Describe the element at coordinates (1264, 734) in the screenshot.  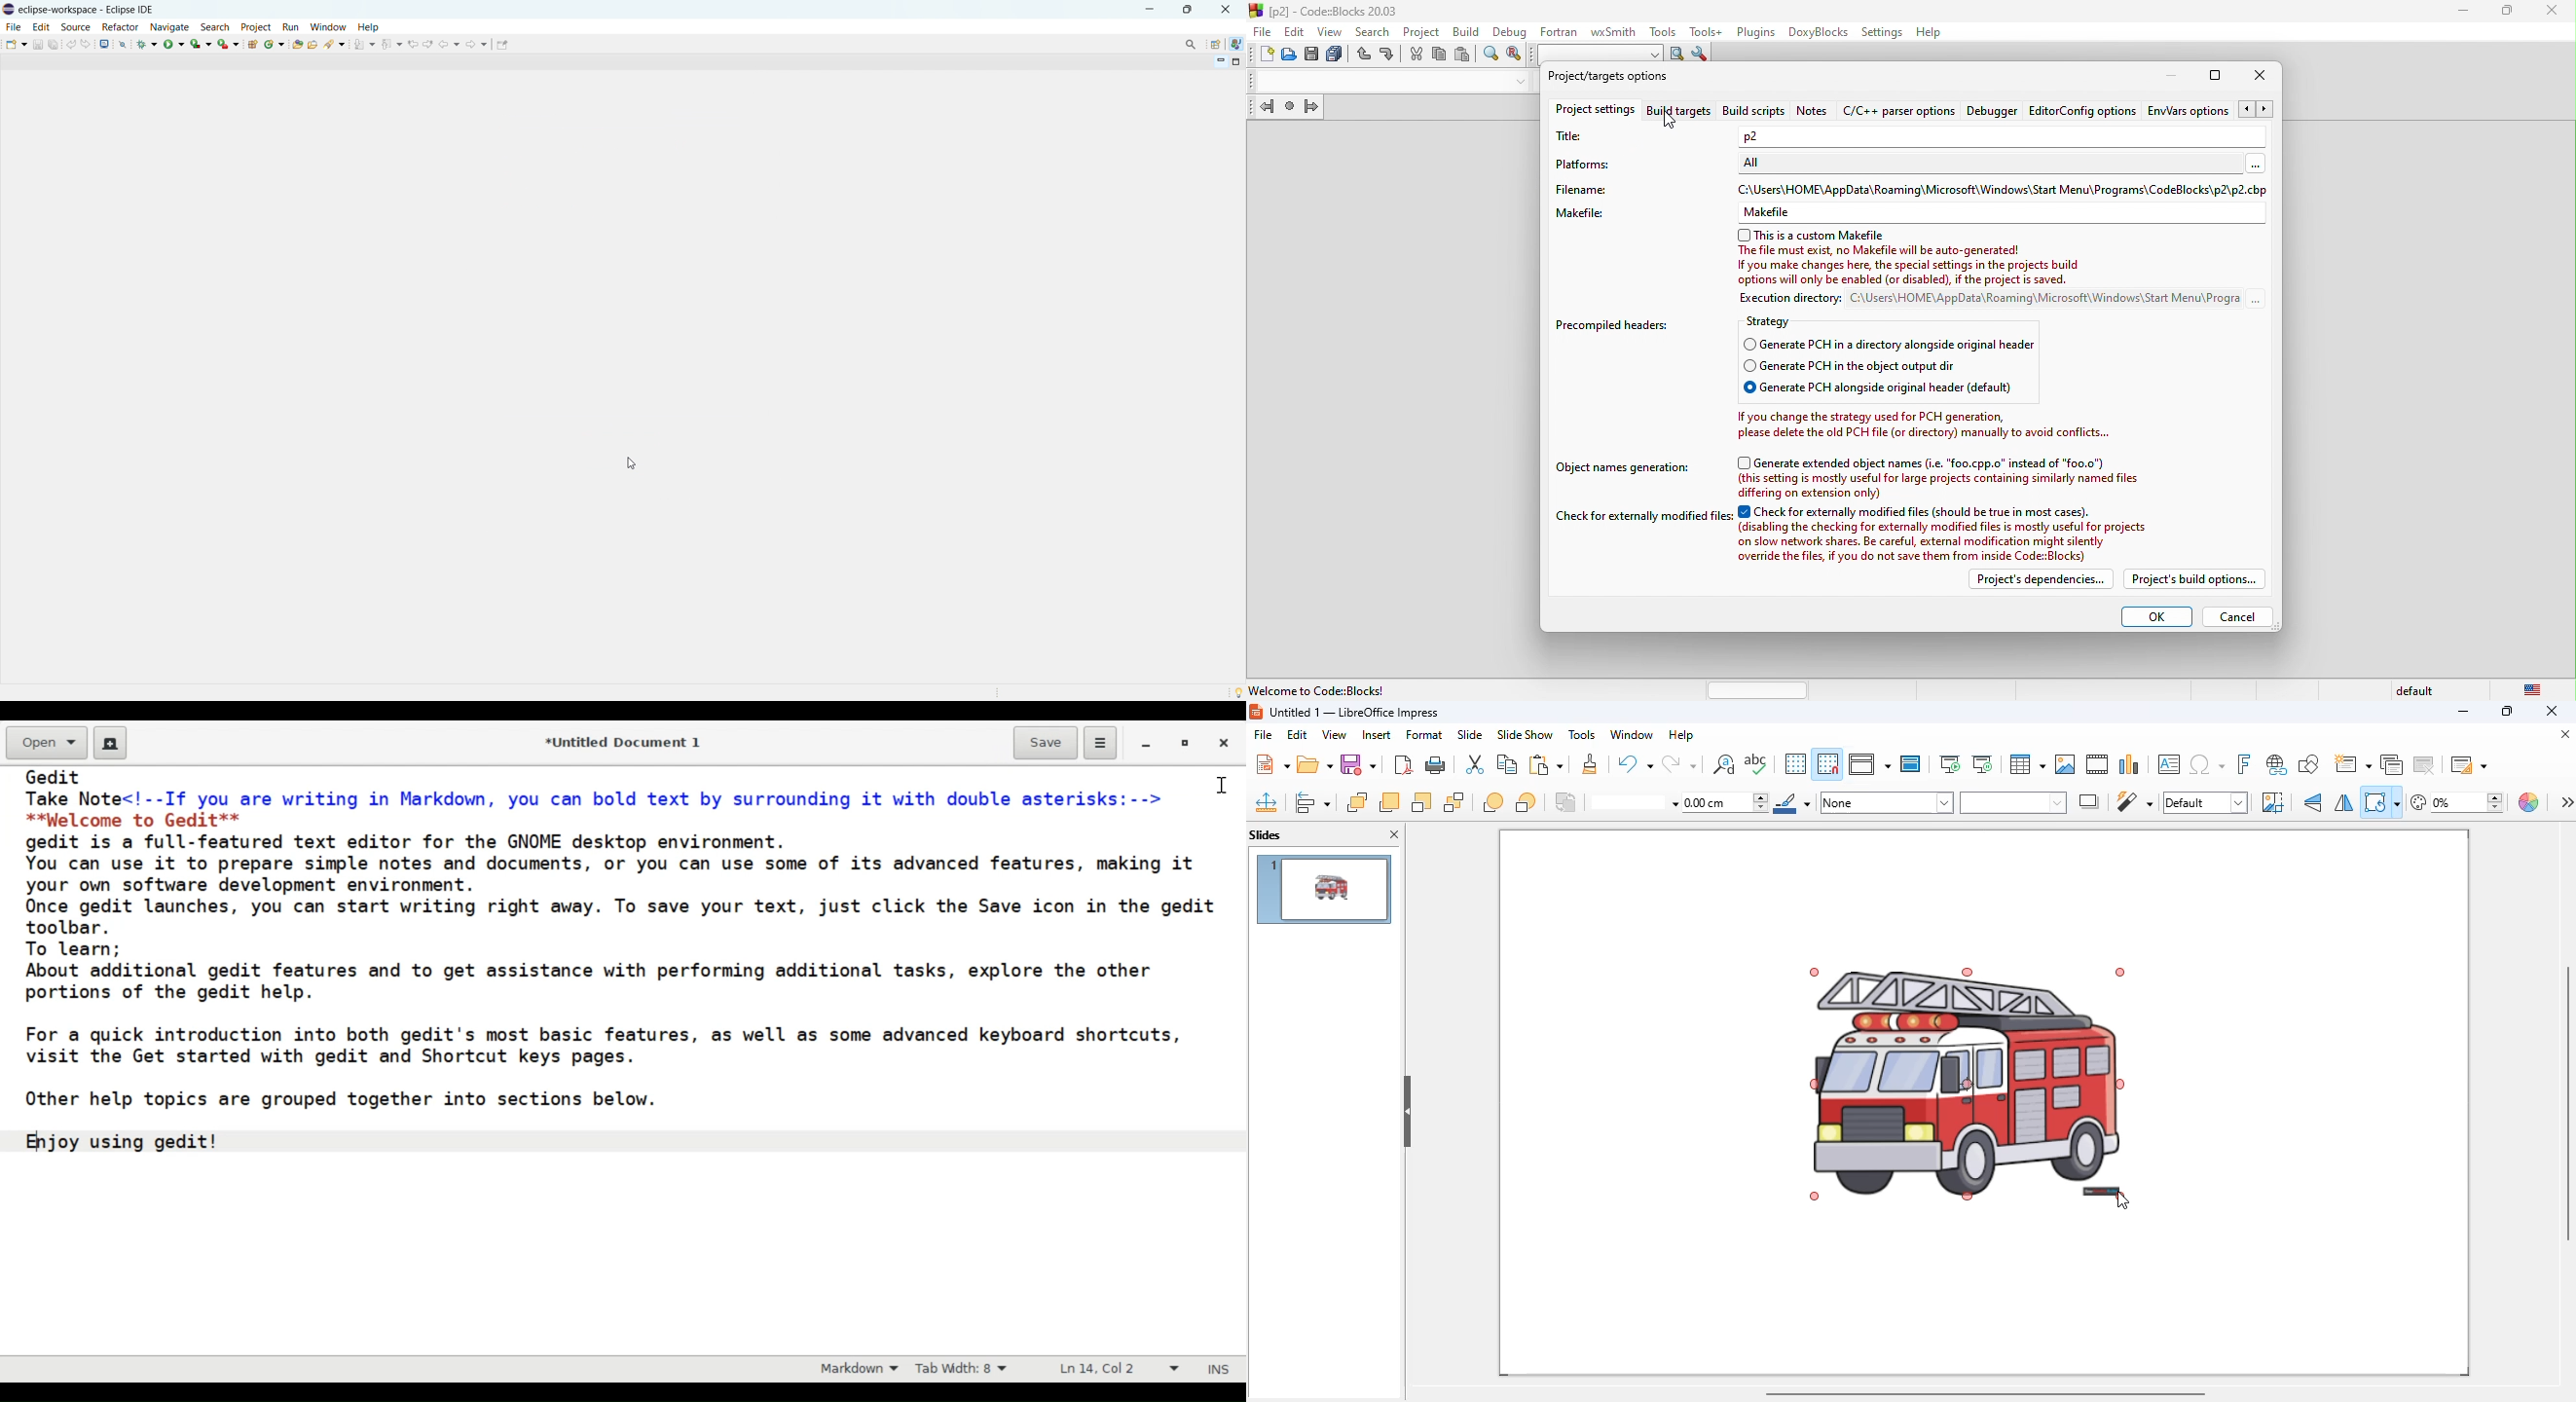
I see `file` at that location.